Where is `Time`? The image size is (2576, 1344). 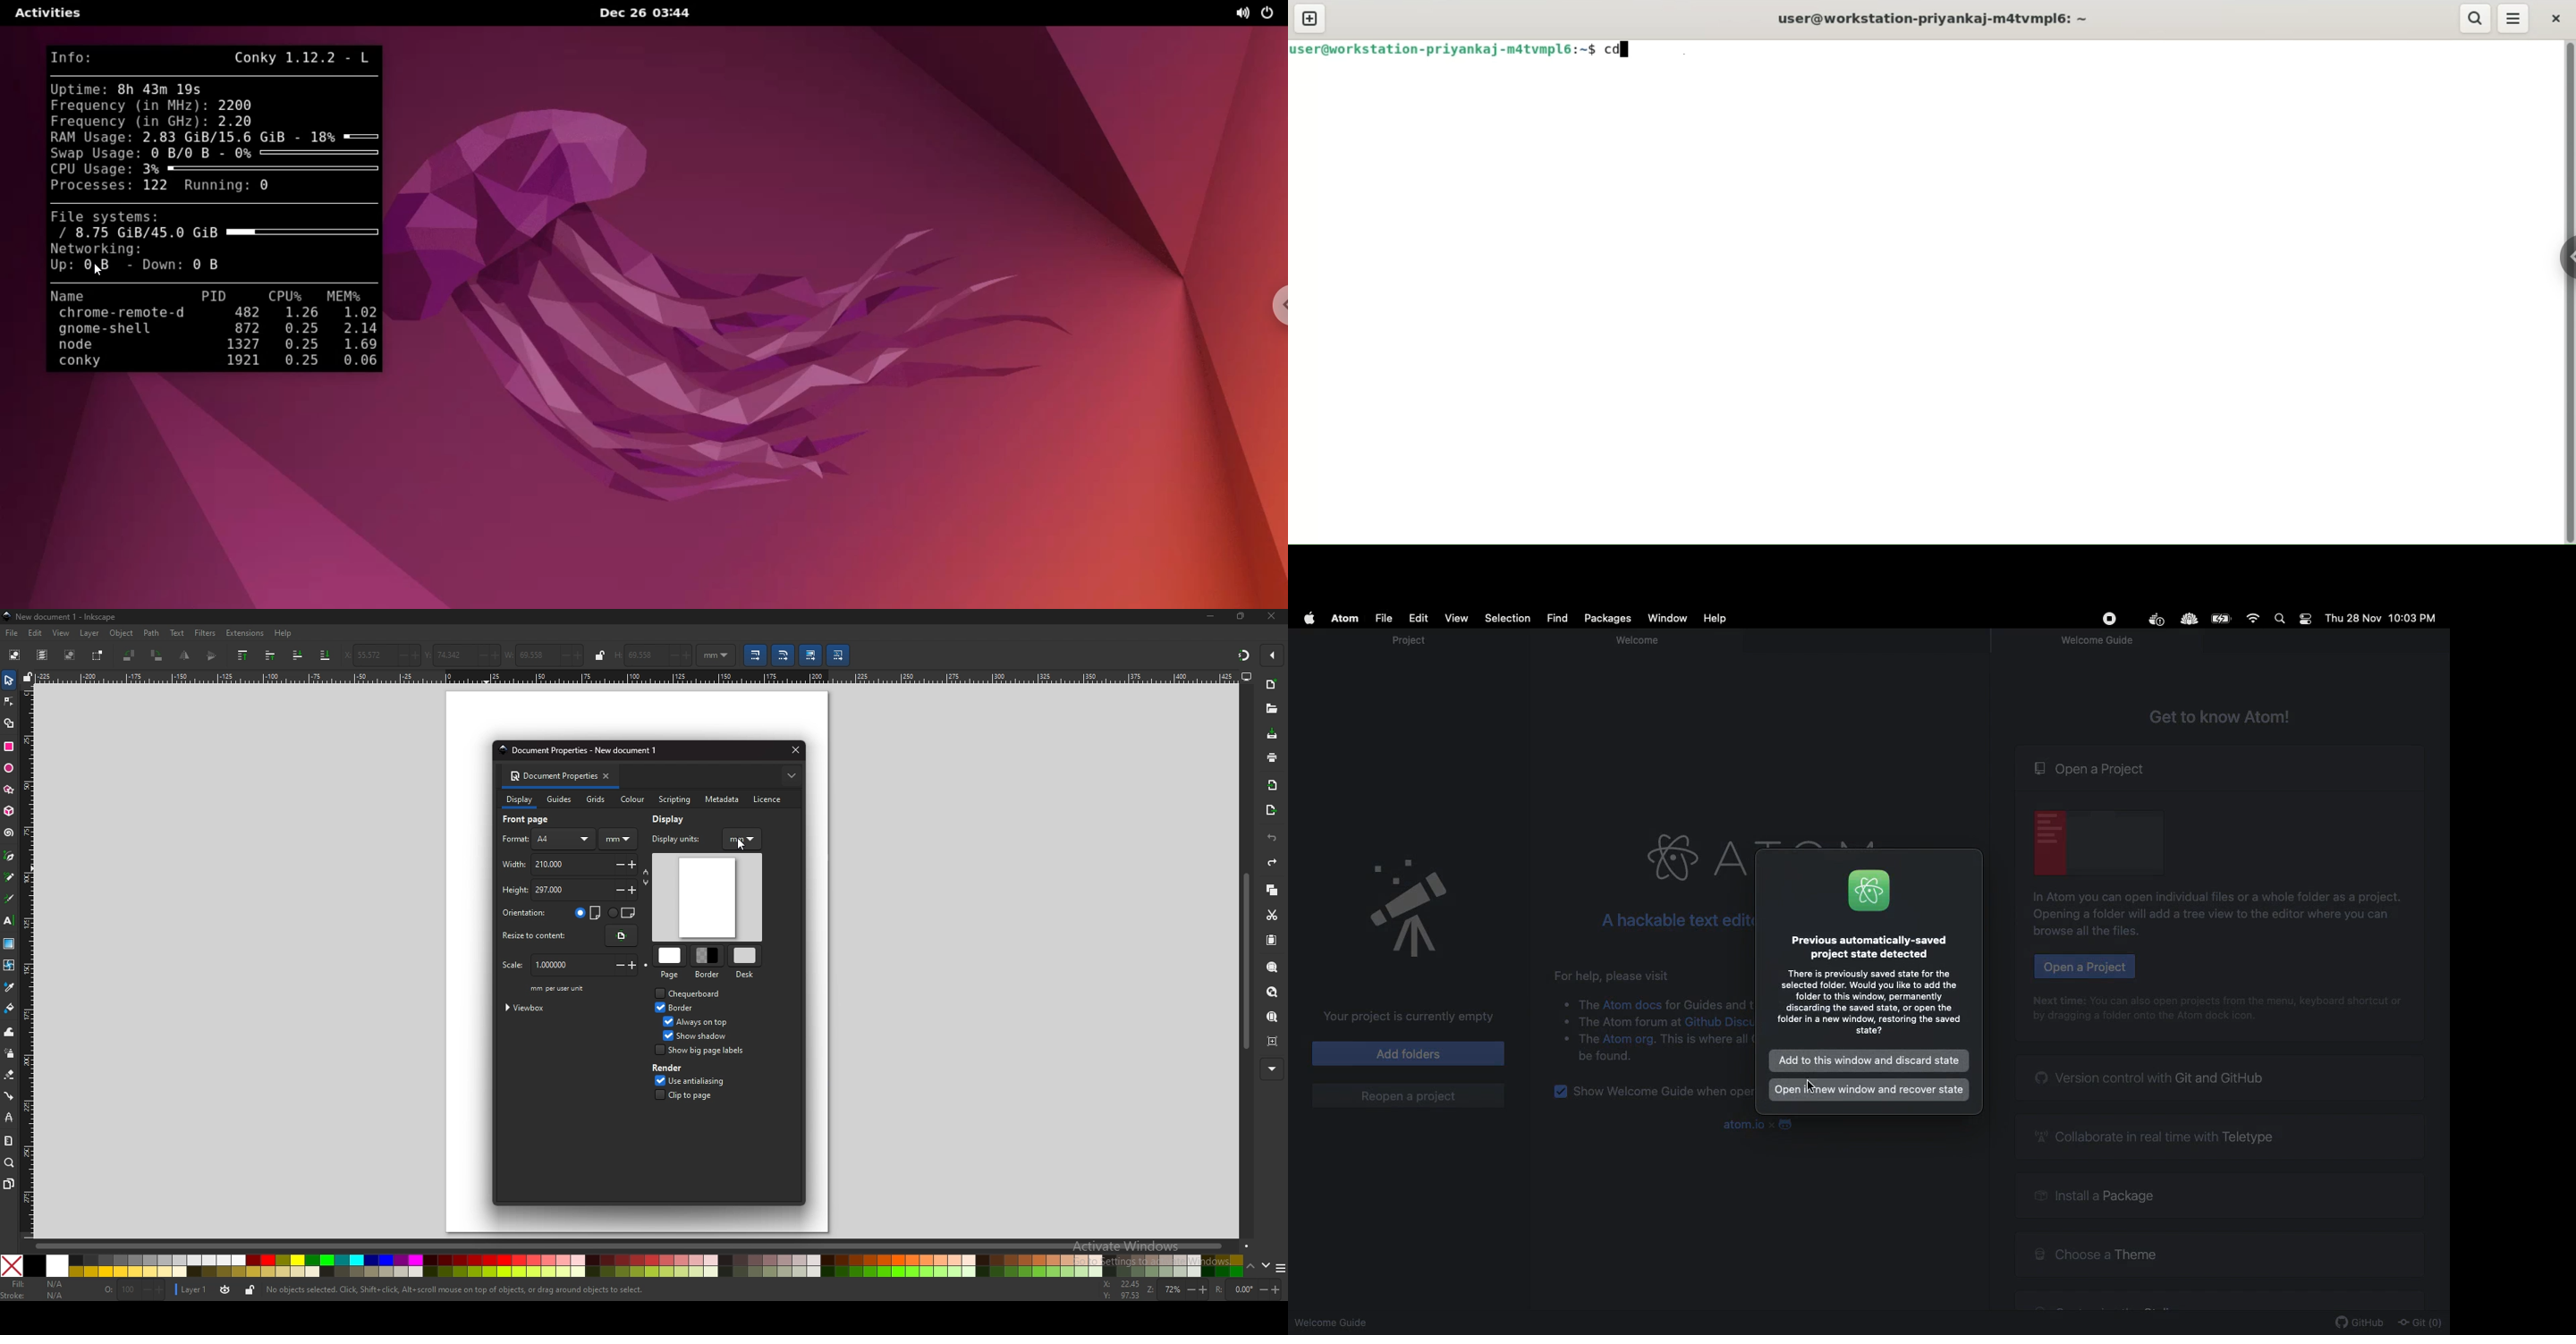 Time is located at coordinates (2416, 619).